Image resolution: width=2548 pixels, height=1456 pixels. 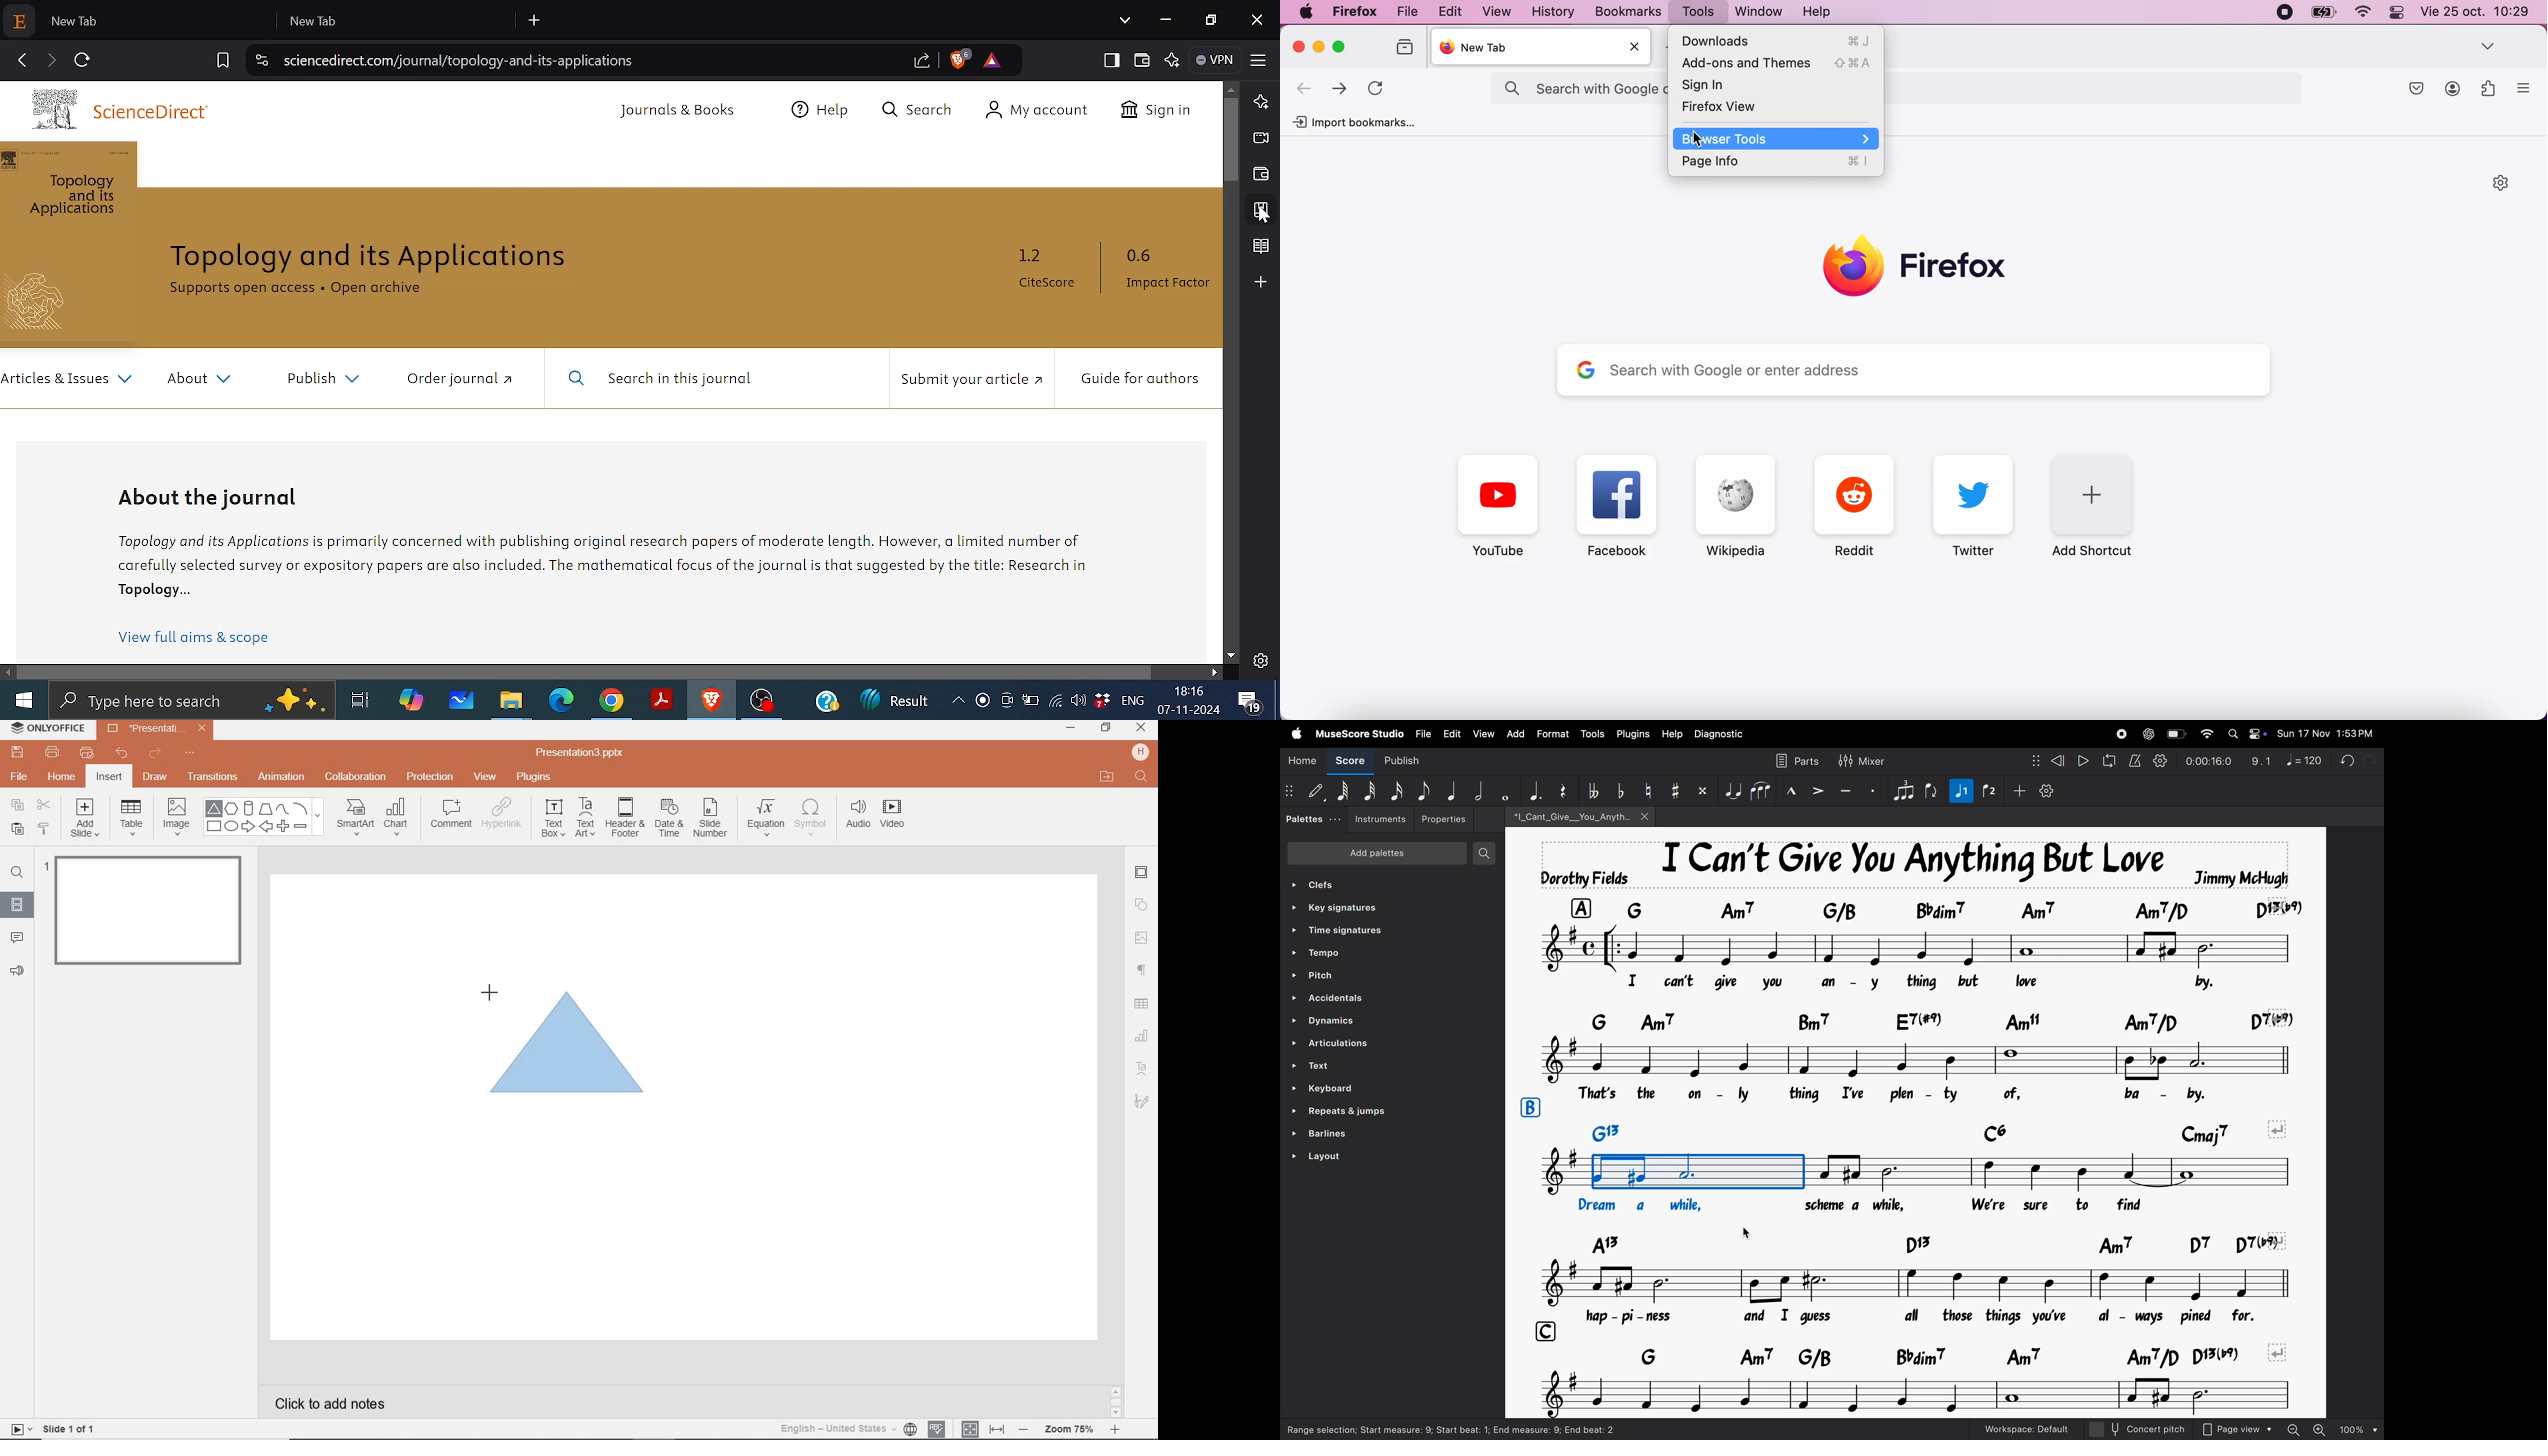 I want to click on metronome, so click(x=2133, y=758).